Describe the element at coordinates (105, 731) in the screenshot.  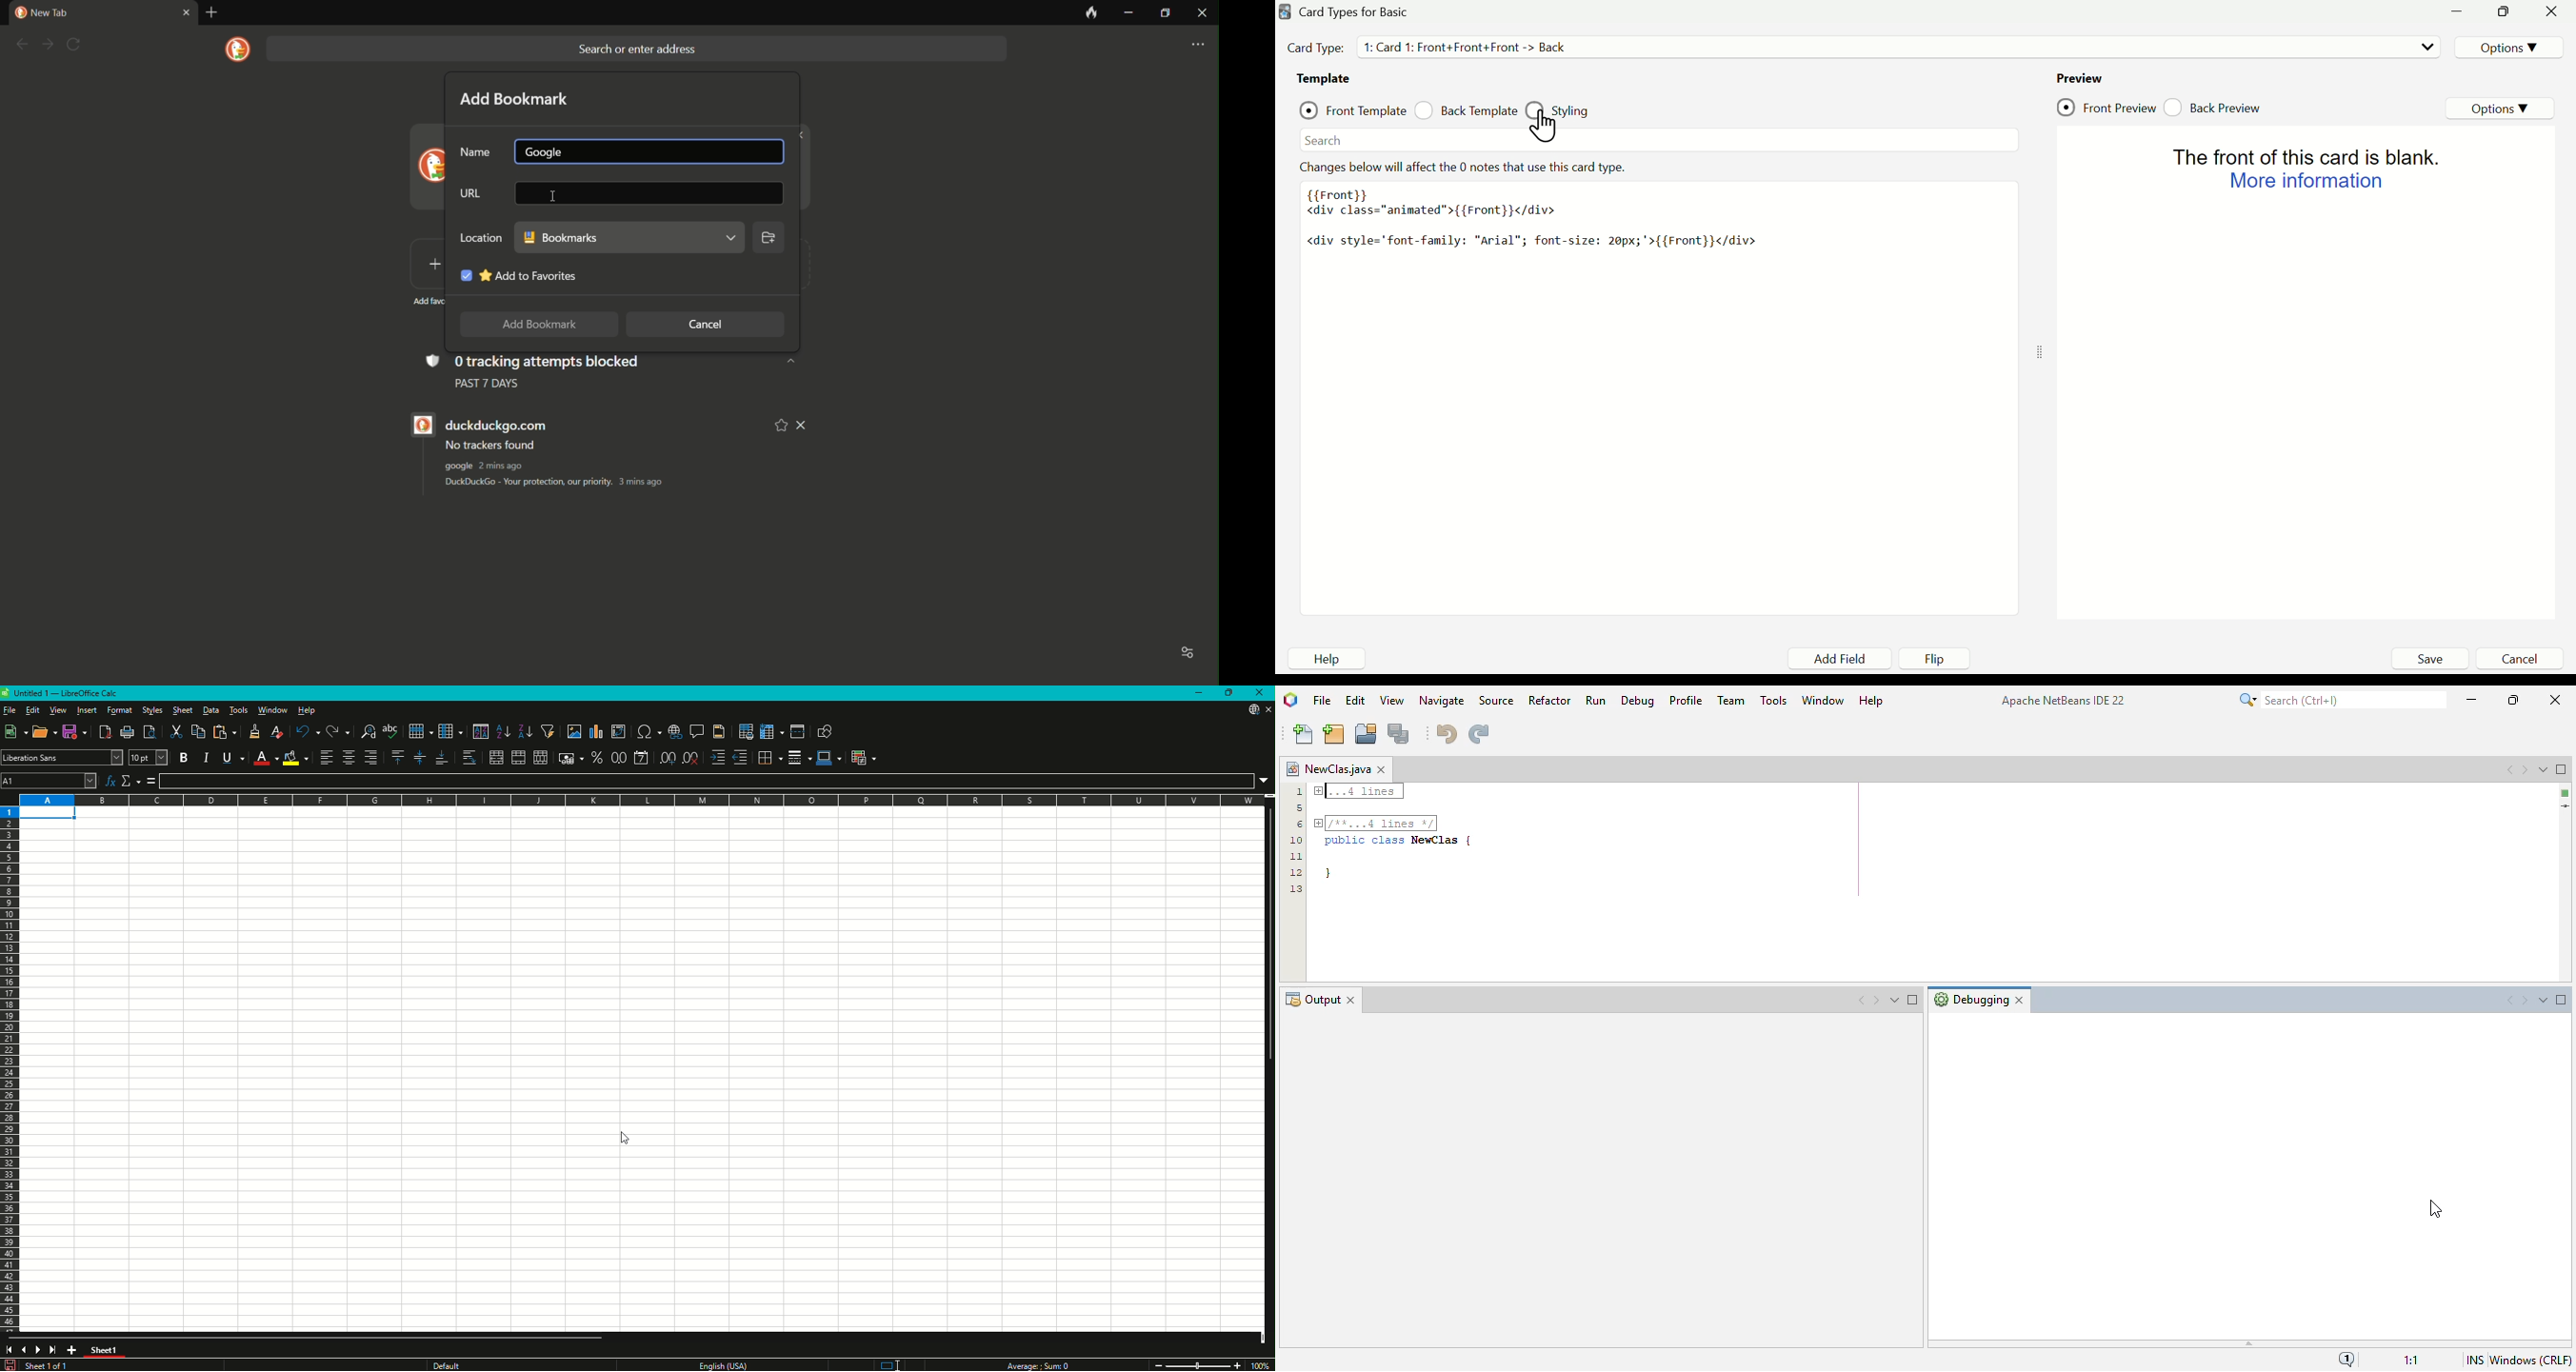
I see `Export Directly as PDF` at that location.